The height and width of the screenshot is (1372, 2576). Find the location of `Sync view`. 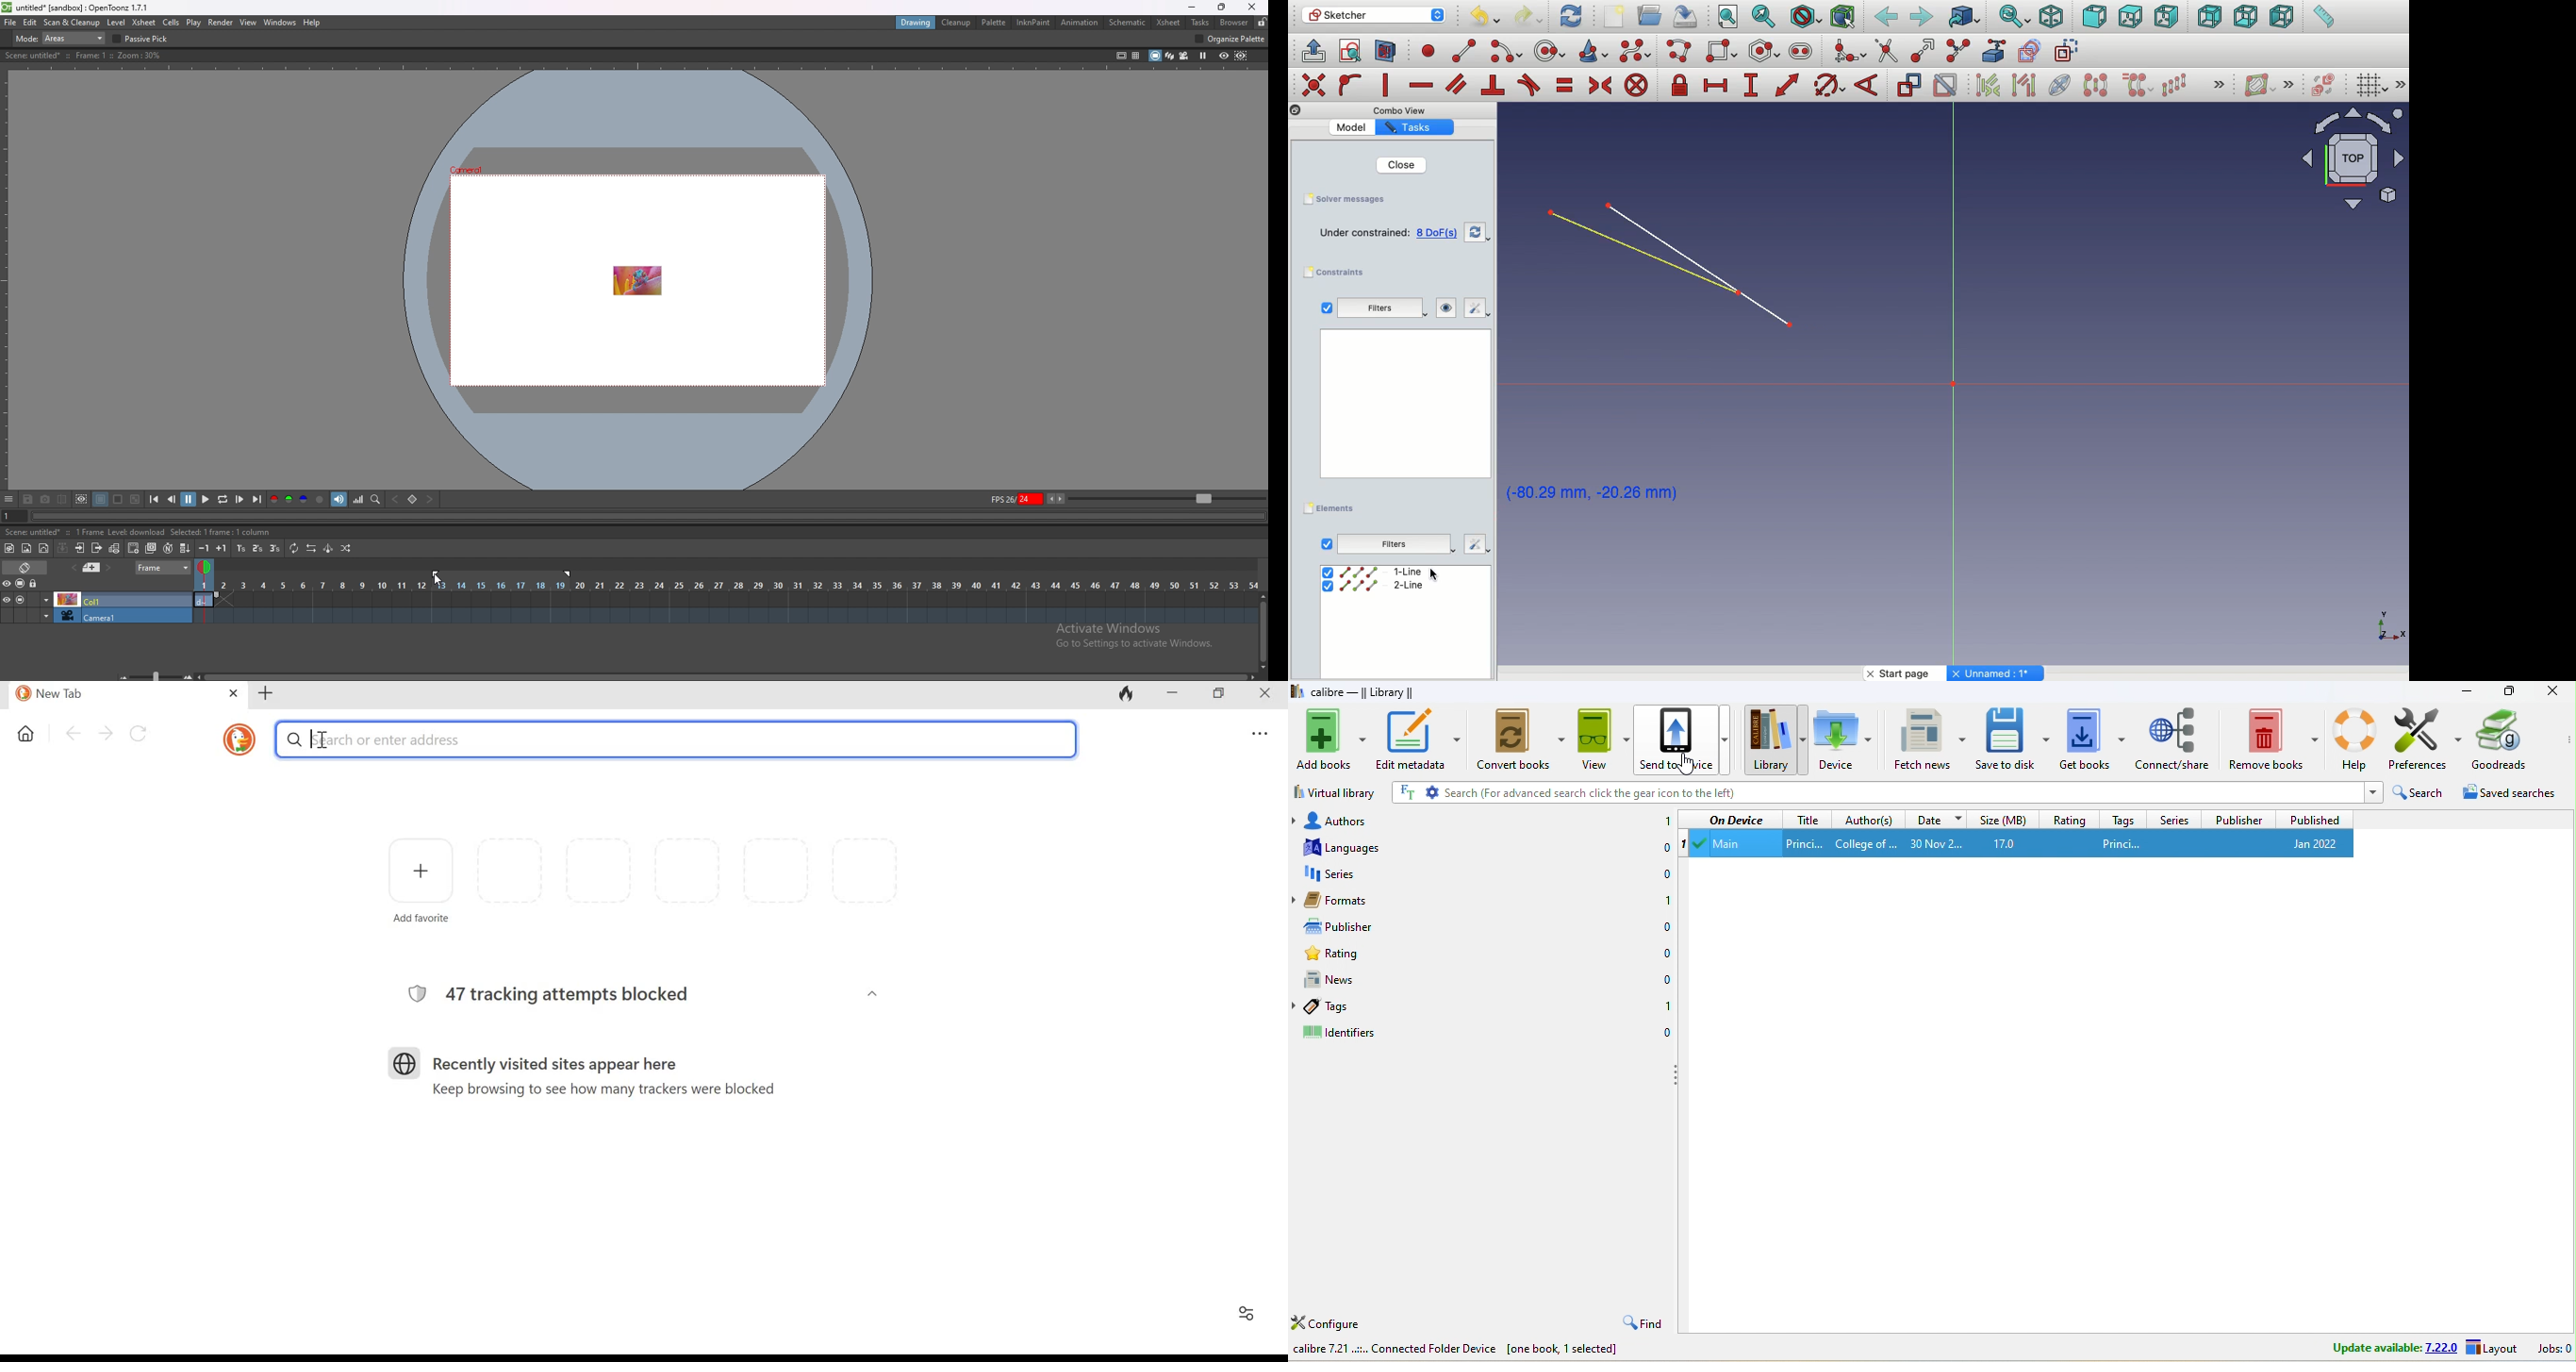

Sync view is located at coordinates (2015, 16).